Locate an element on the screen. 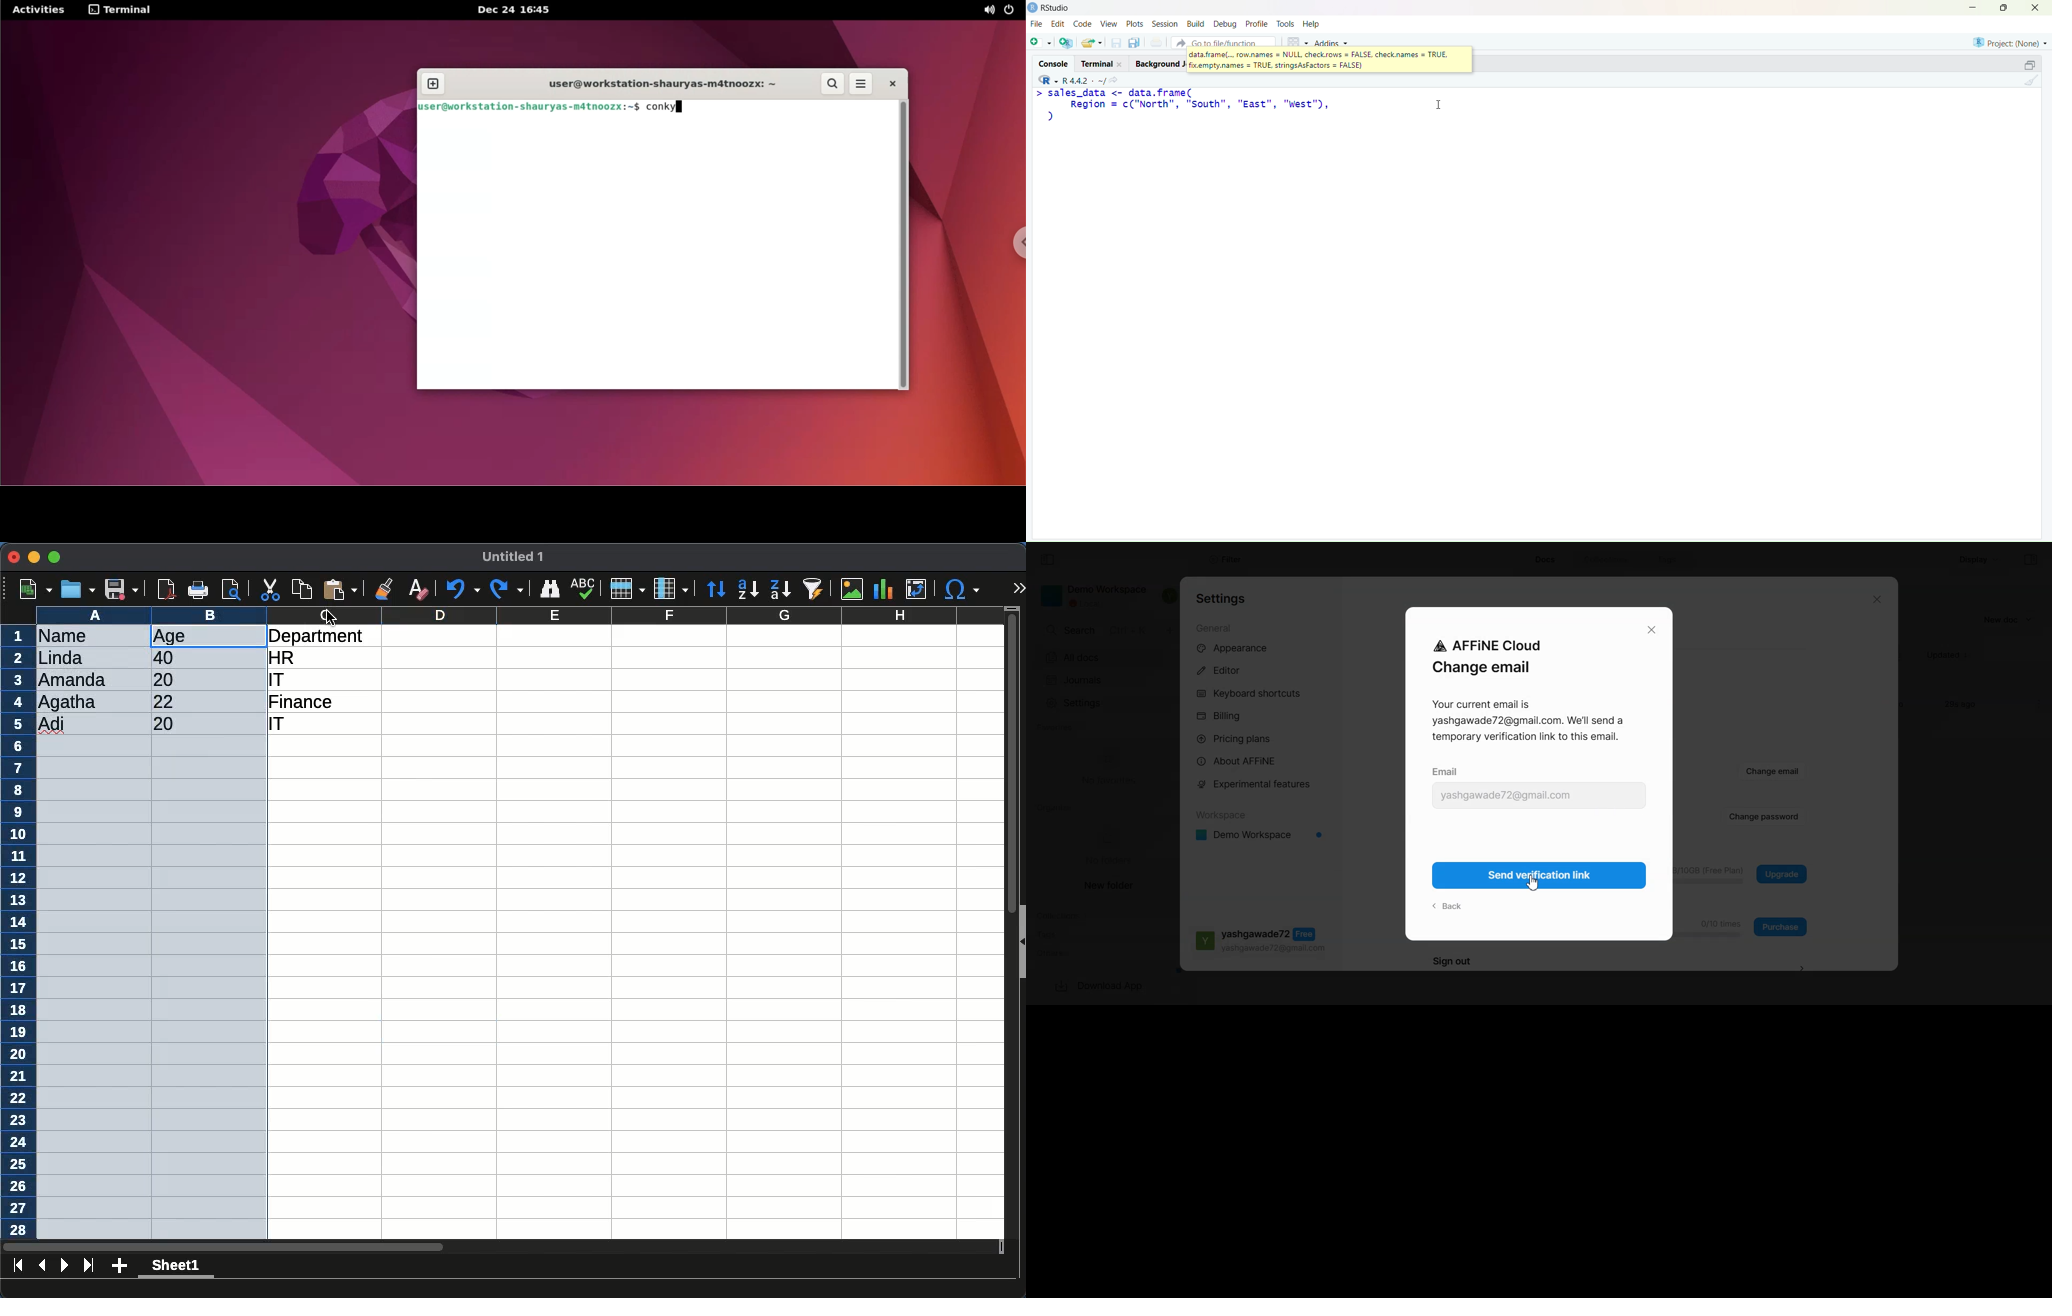  Vertical scroll bar is located at coordinates (1892, 775).